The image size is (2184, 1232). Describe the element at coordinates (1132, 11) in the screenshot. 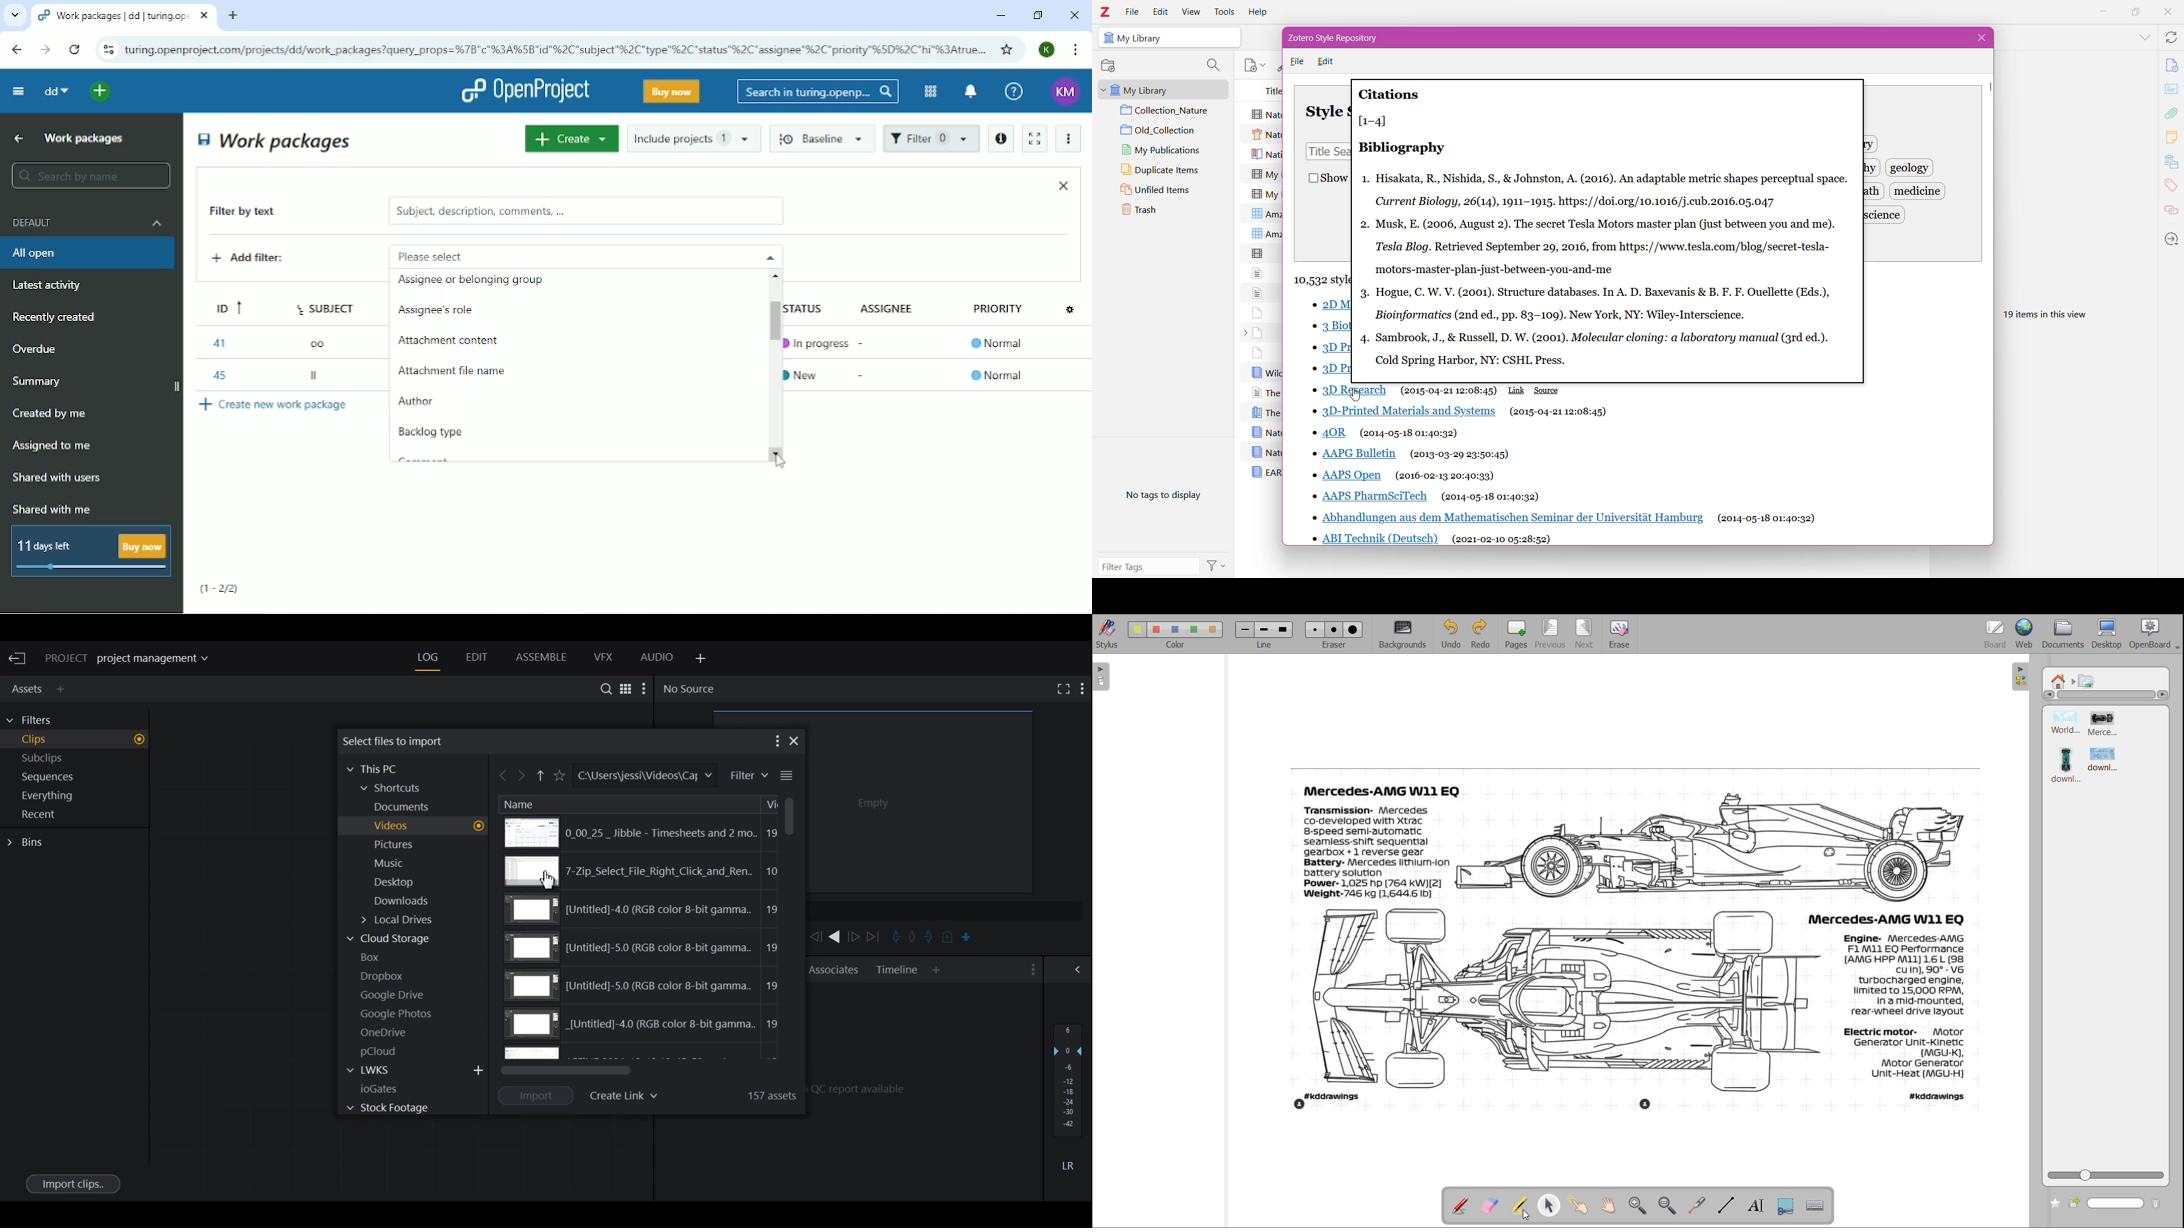

I see `File` at that location.